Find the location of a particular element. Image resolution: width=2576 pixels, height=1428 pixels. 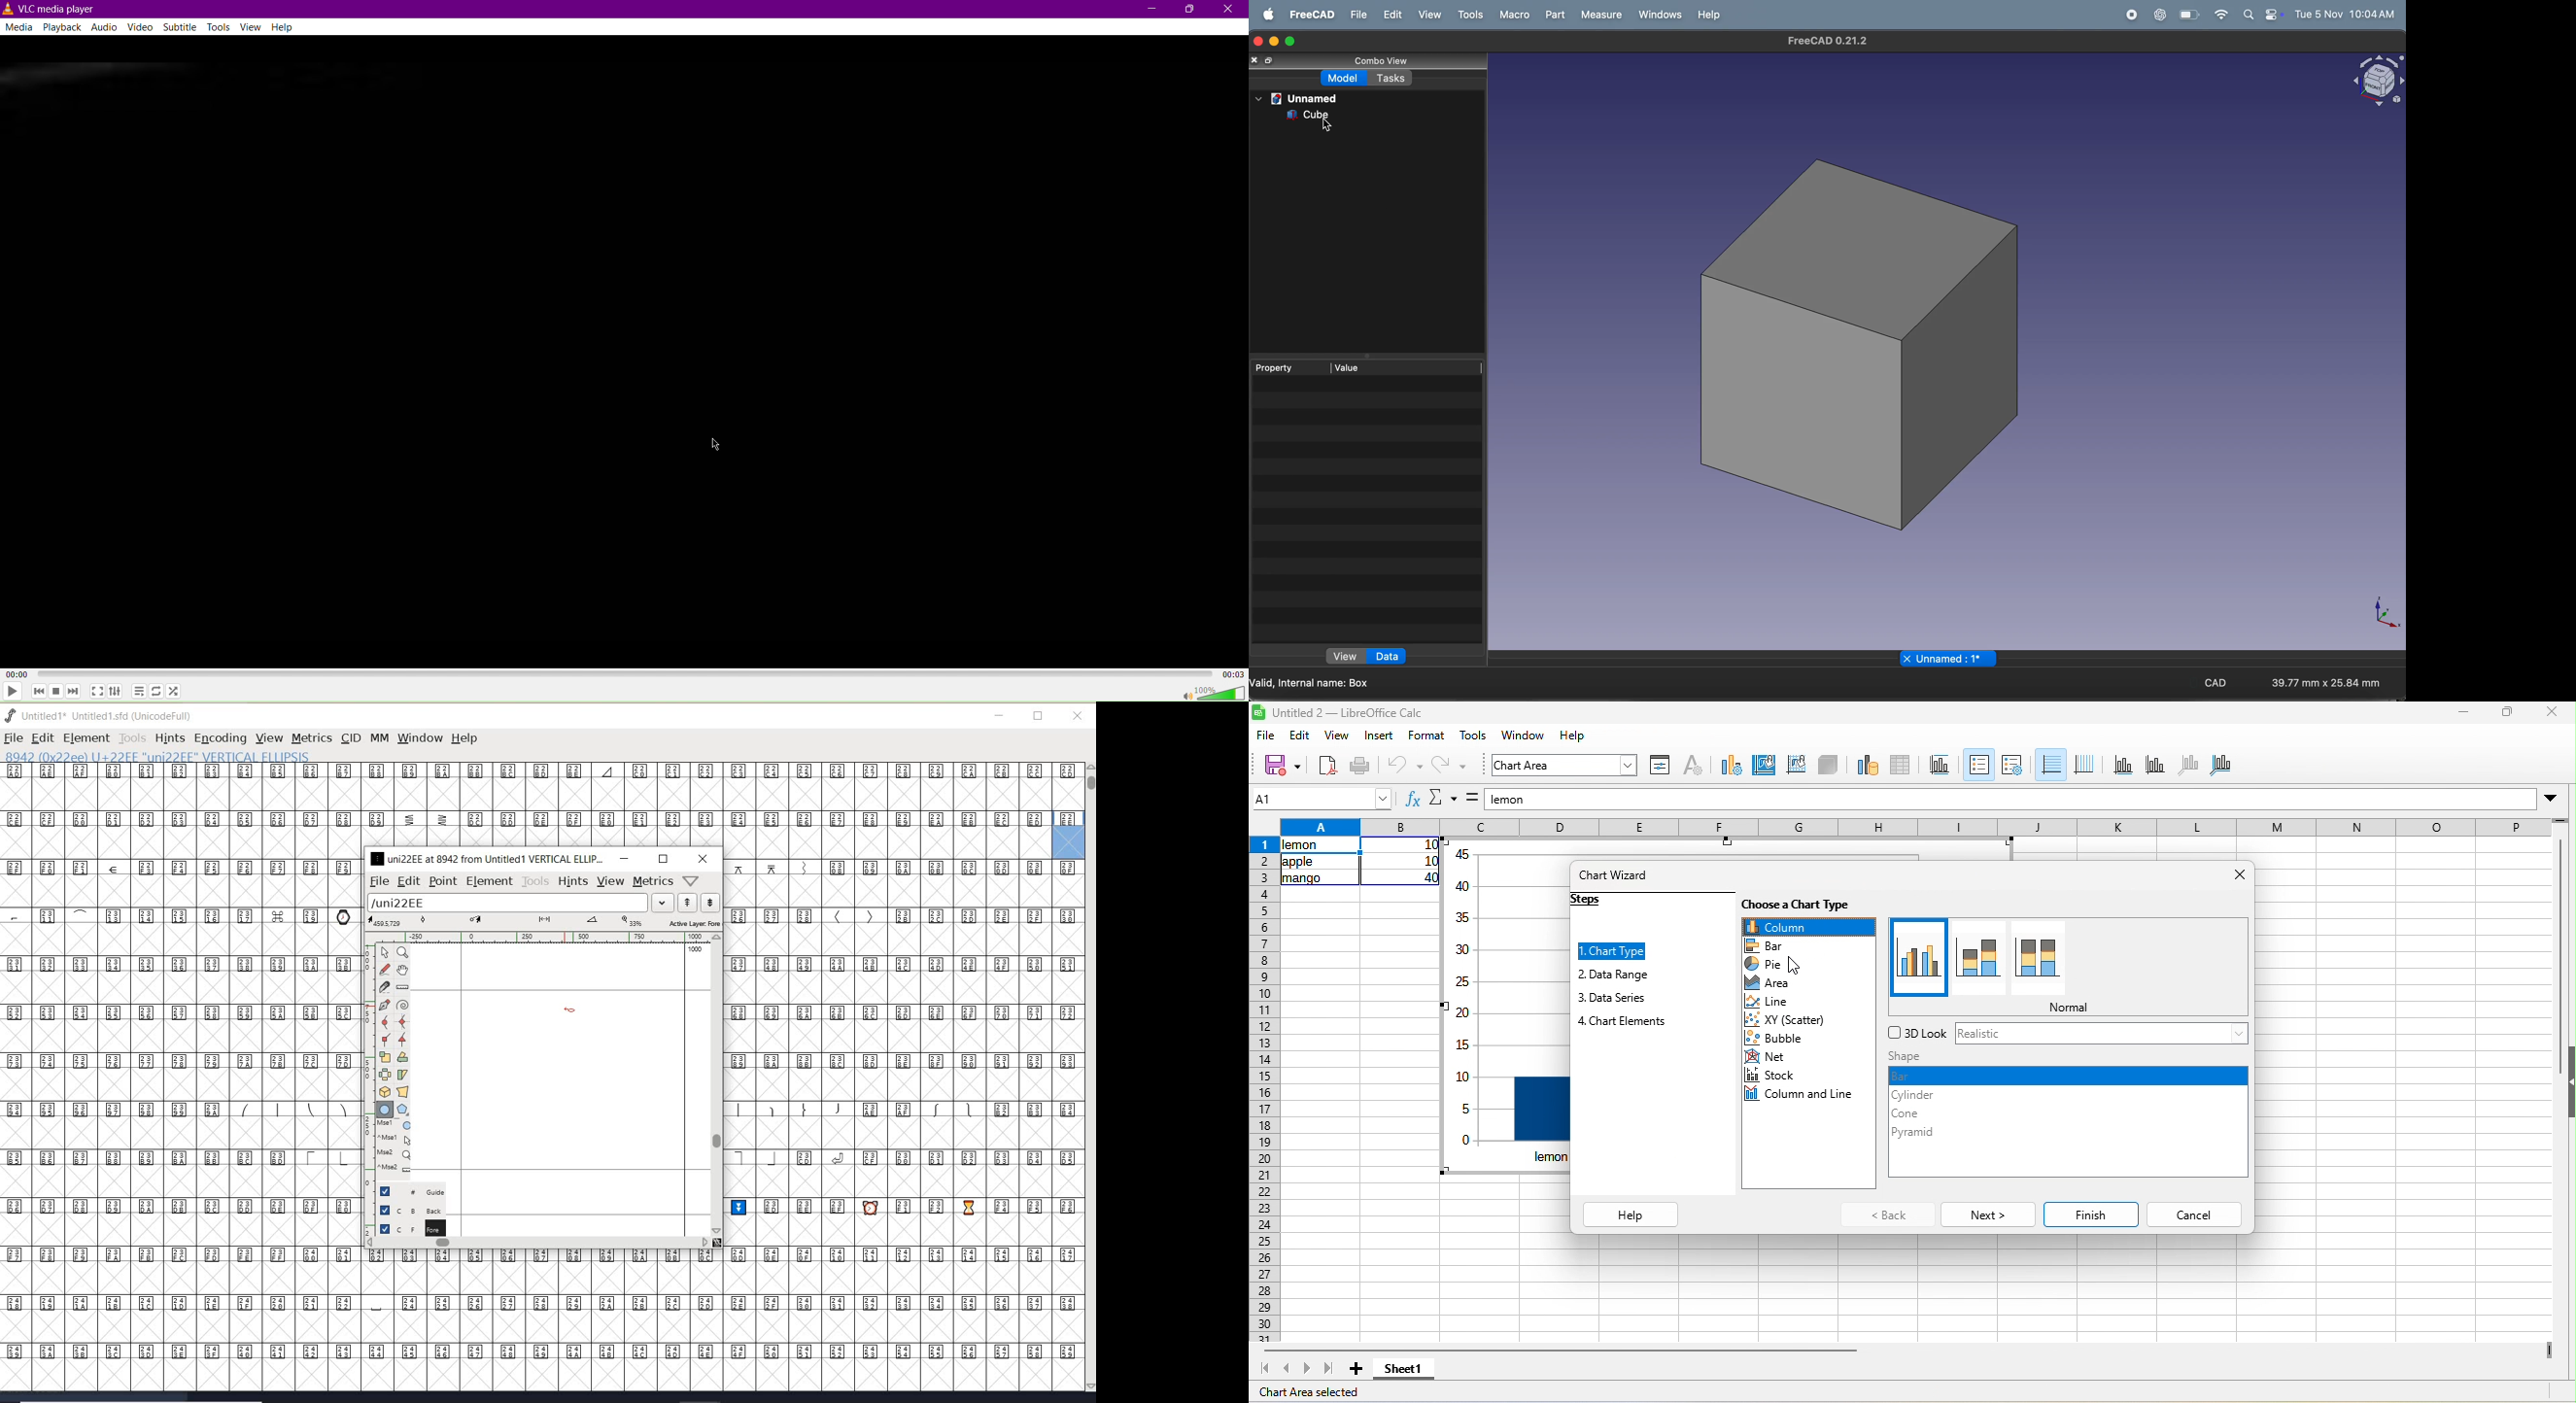

edit is located at coordinates (1388, 13).